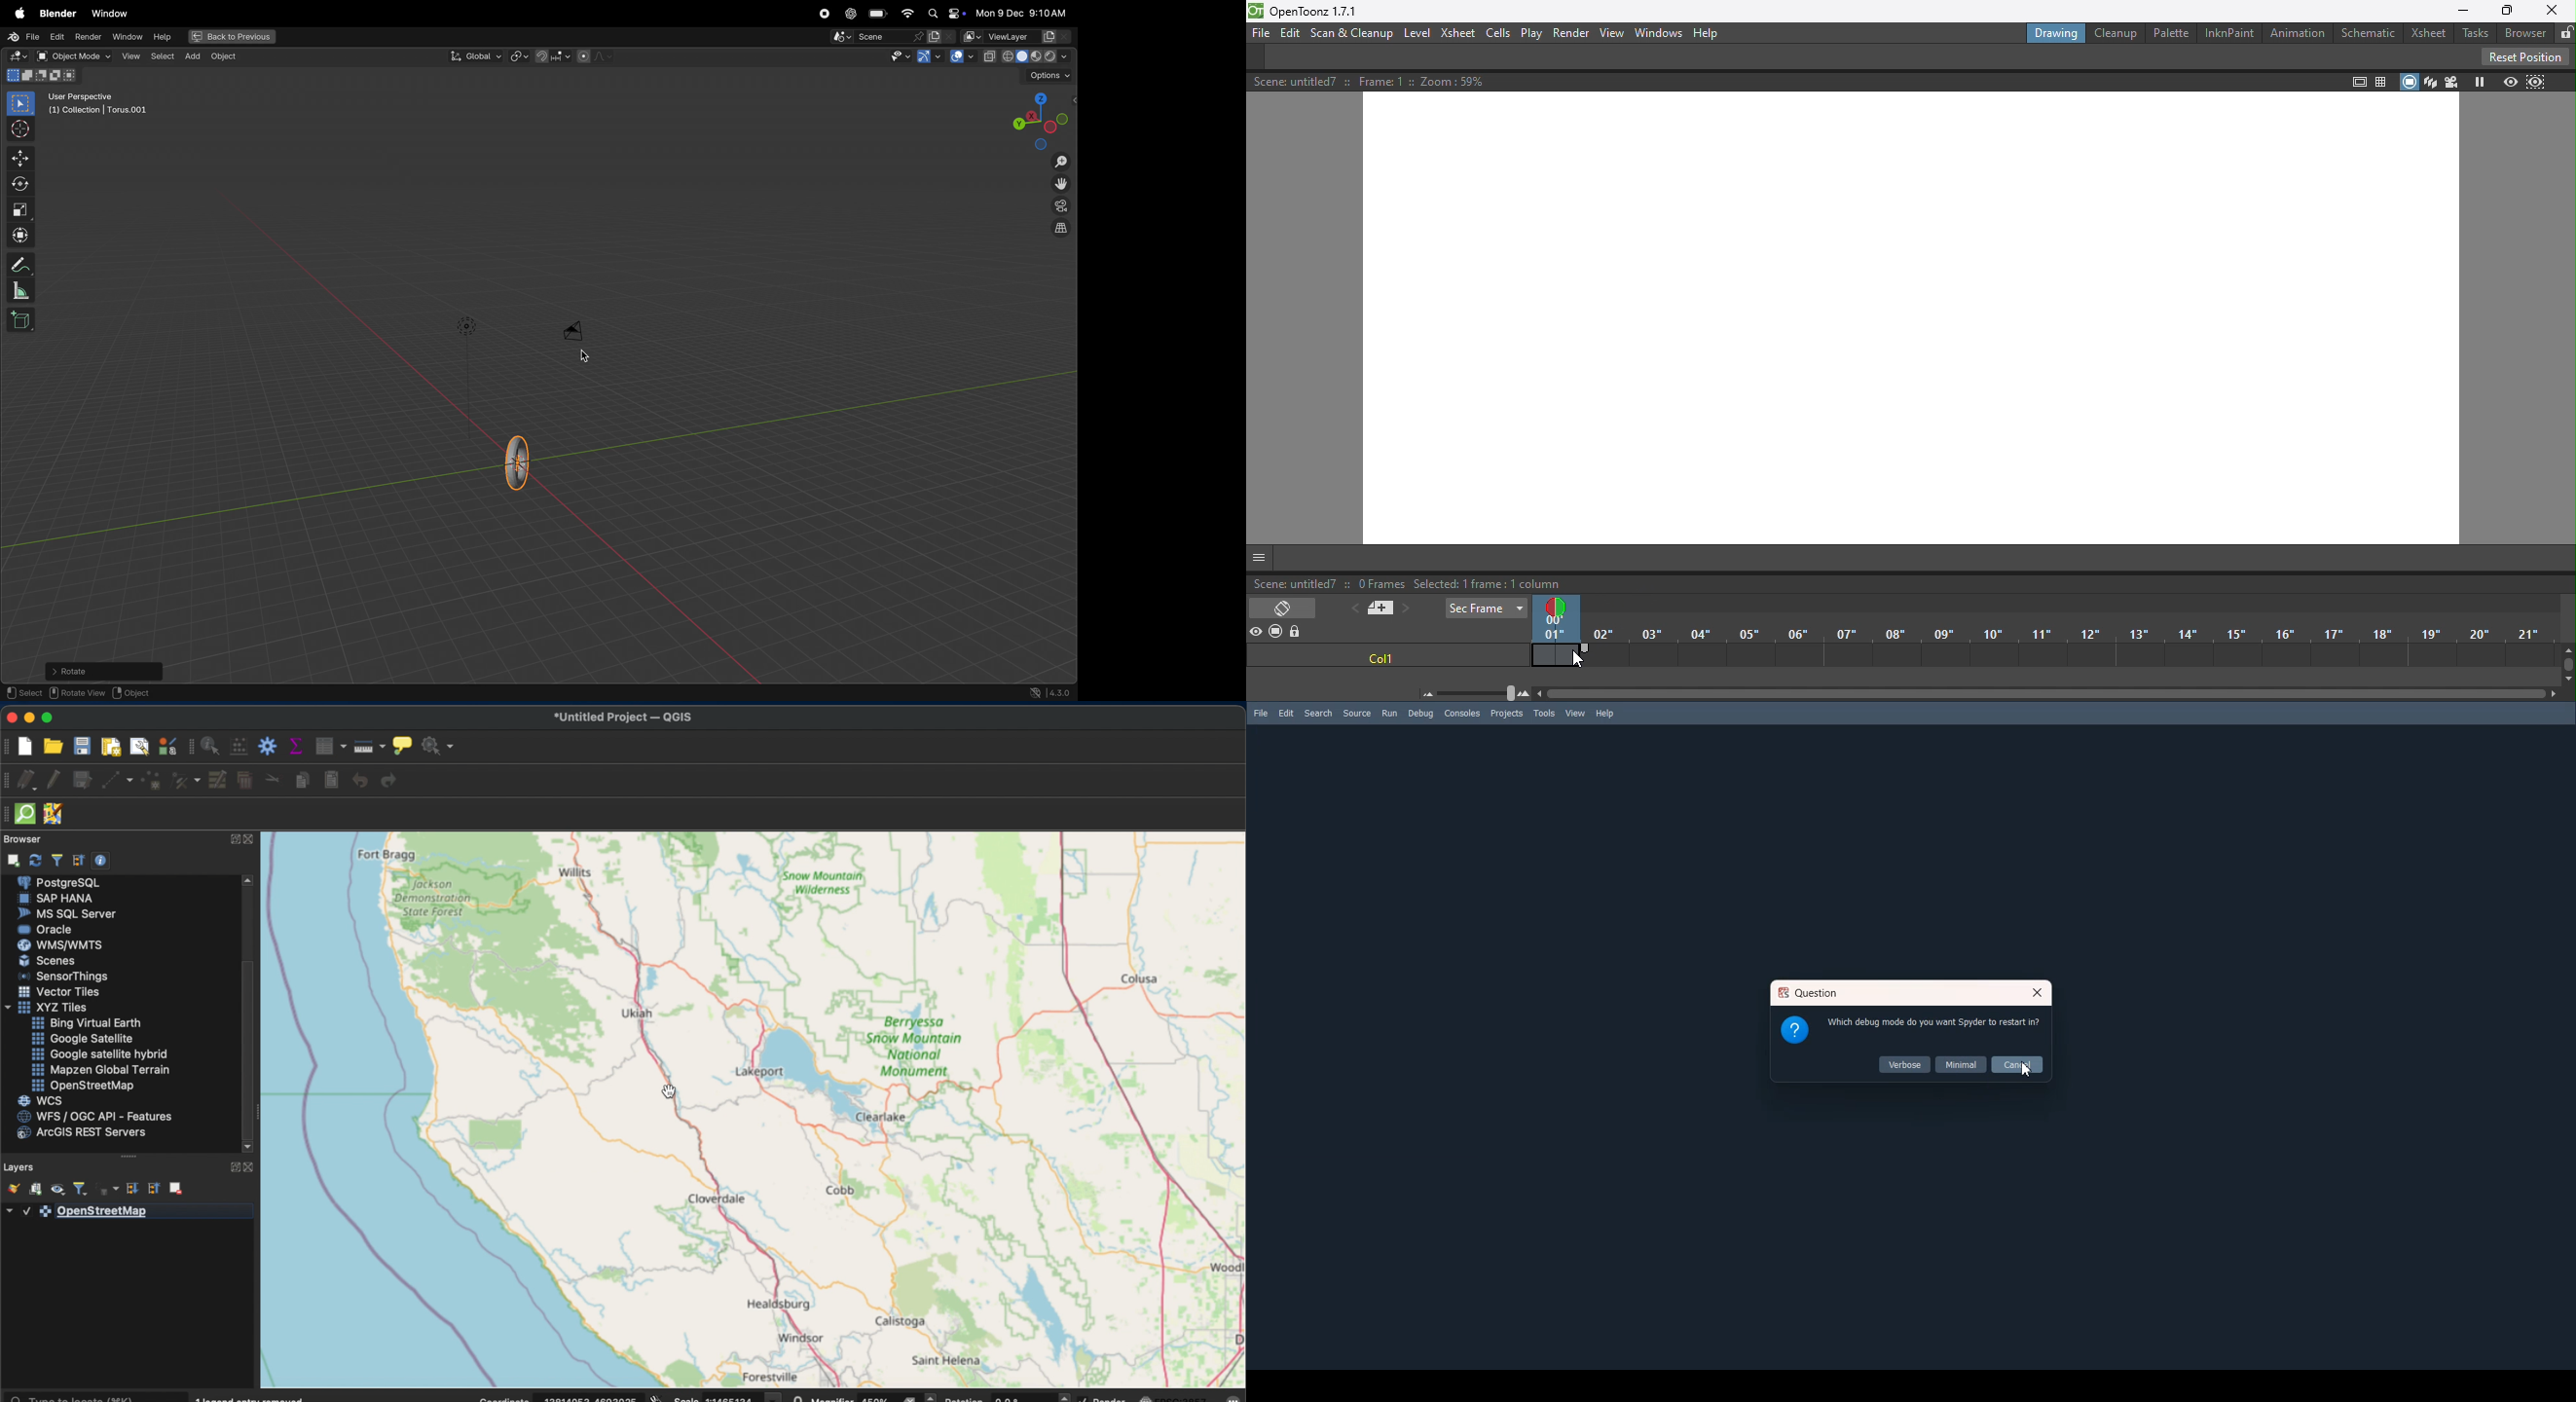 Image resolution: width=2576 pixels, height=1428 pixels. What do you see at coordinates (67, 77) in the screenshot?
I see `90 degrees` at bounding box center [67, 77].